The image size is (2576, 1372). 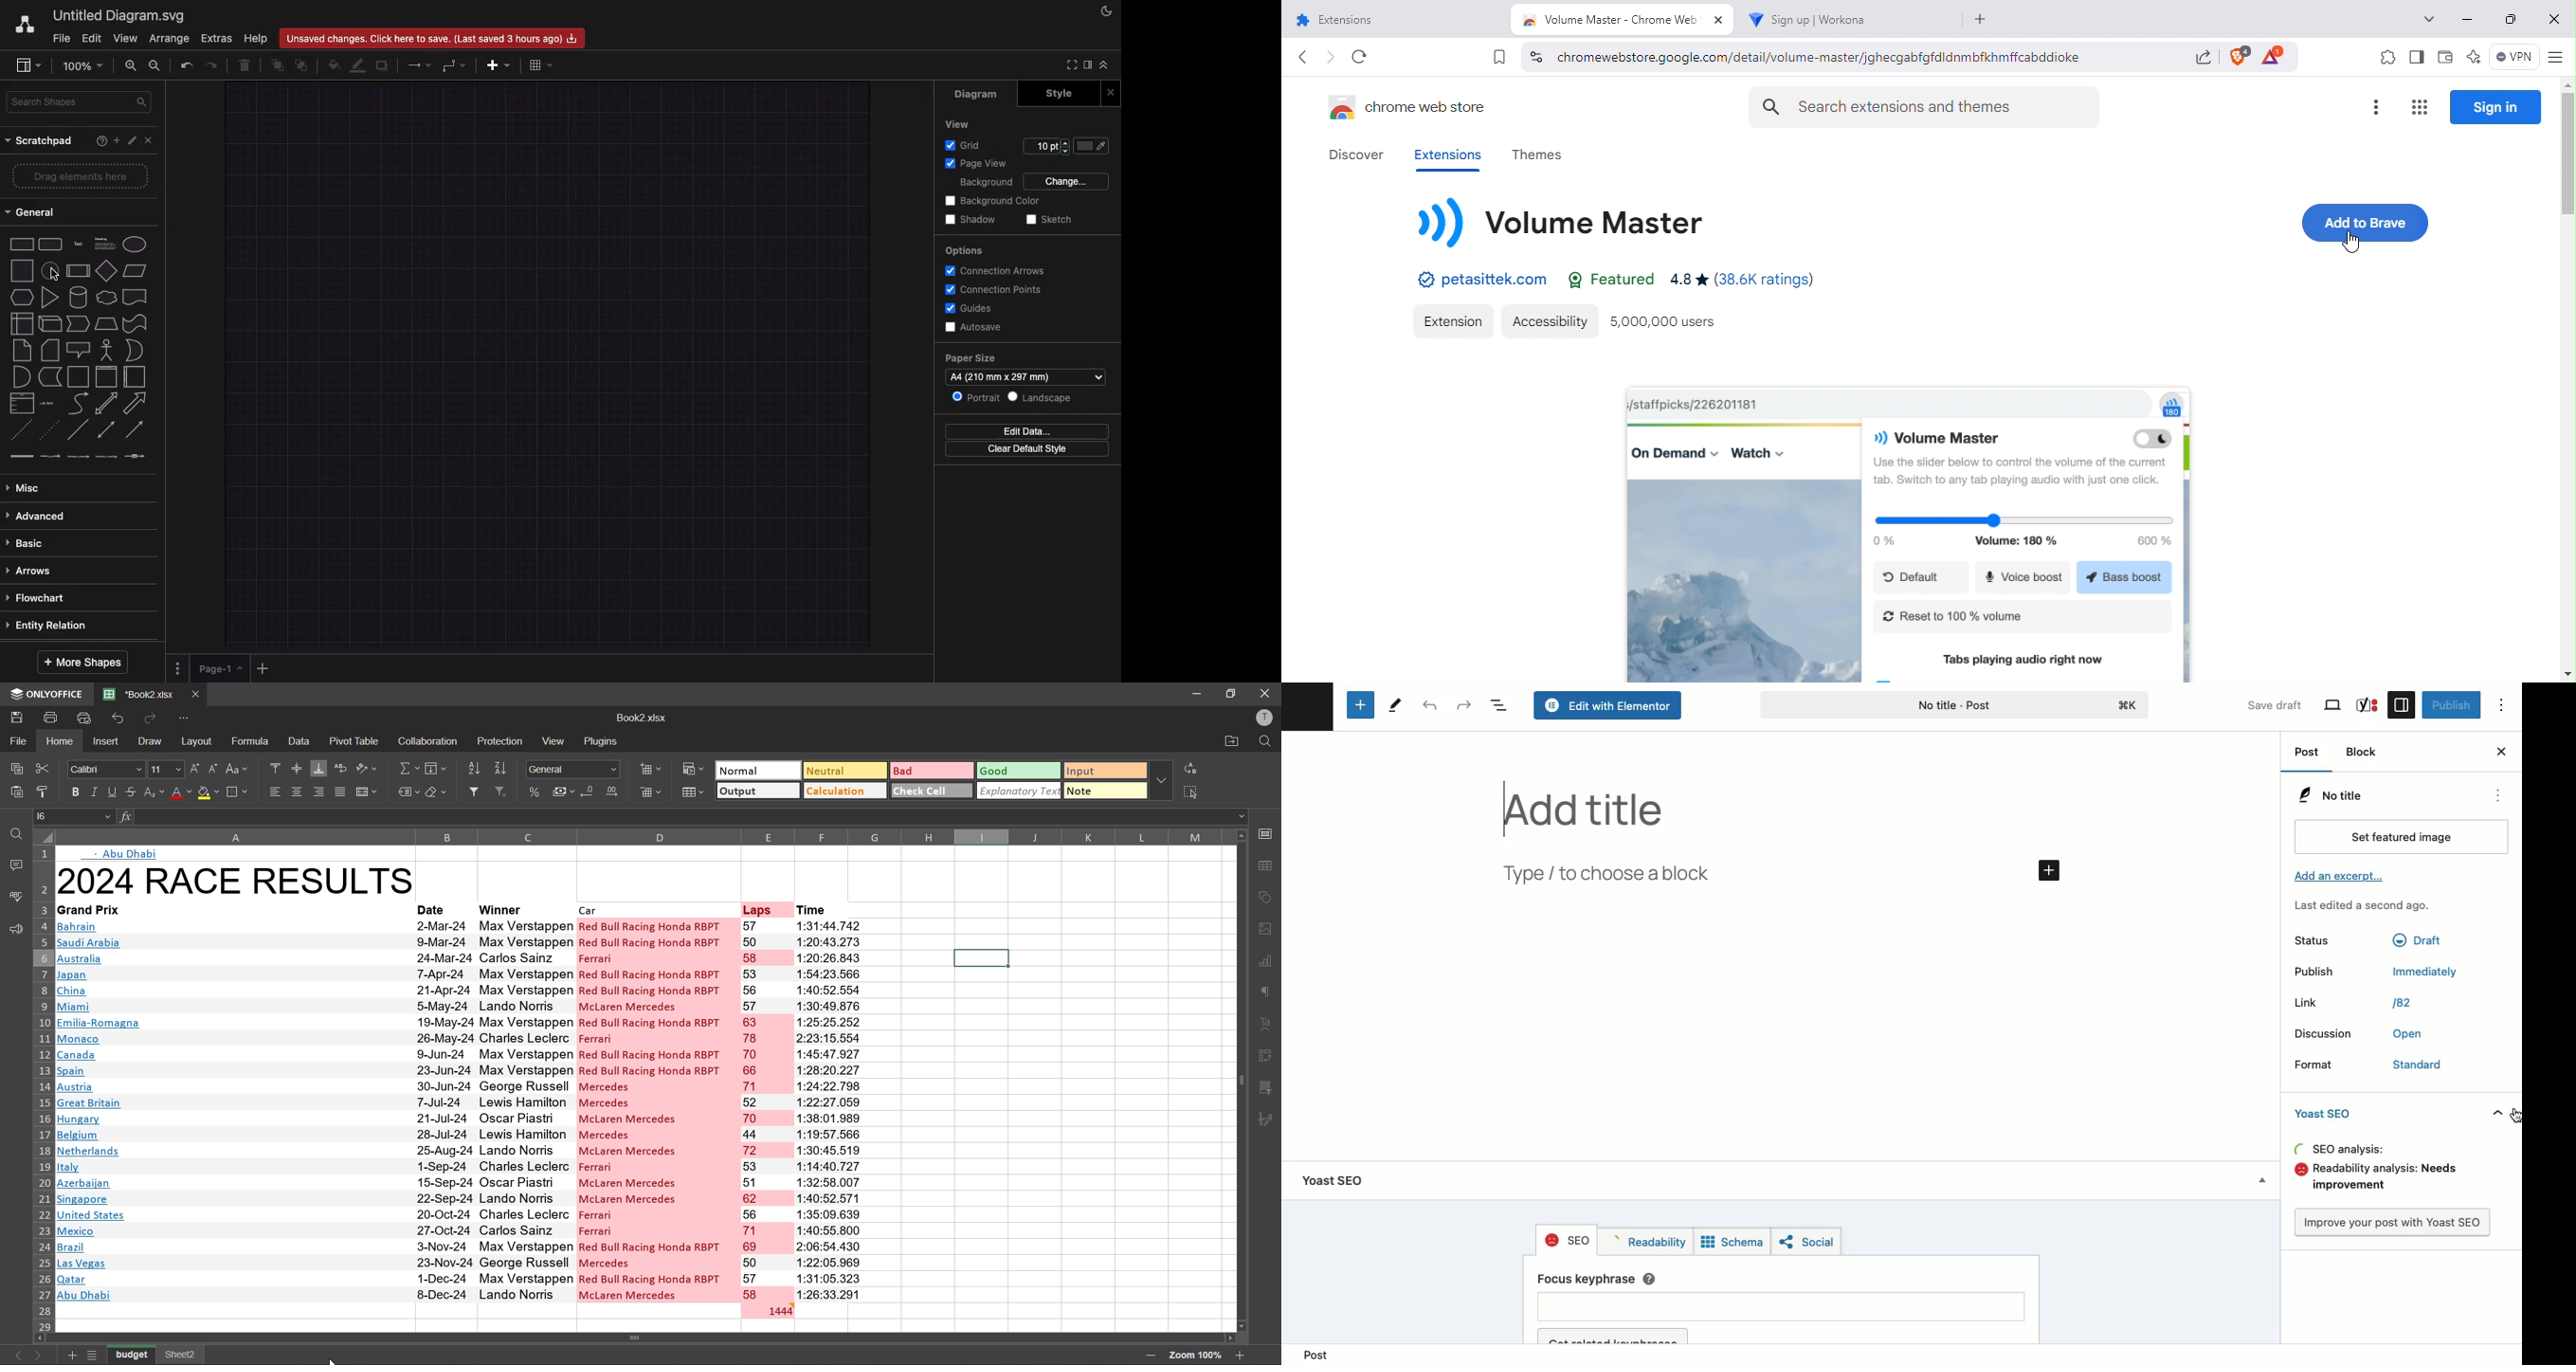 I want to click on Background, so click(x=988, y=182).